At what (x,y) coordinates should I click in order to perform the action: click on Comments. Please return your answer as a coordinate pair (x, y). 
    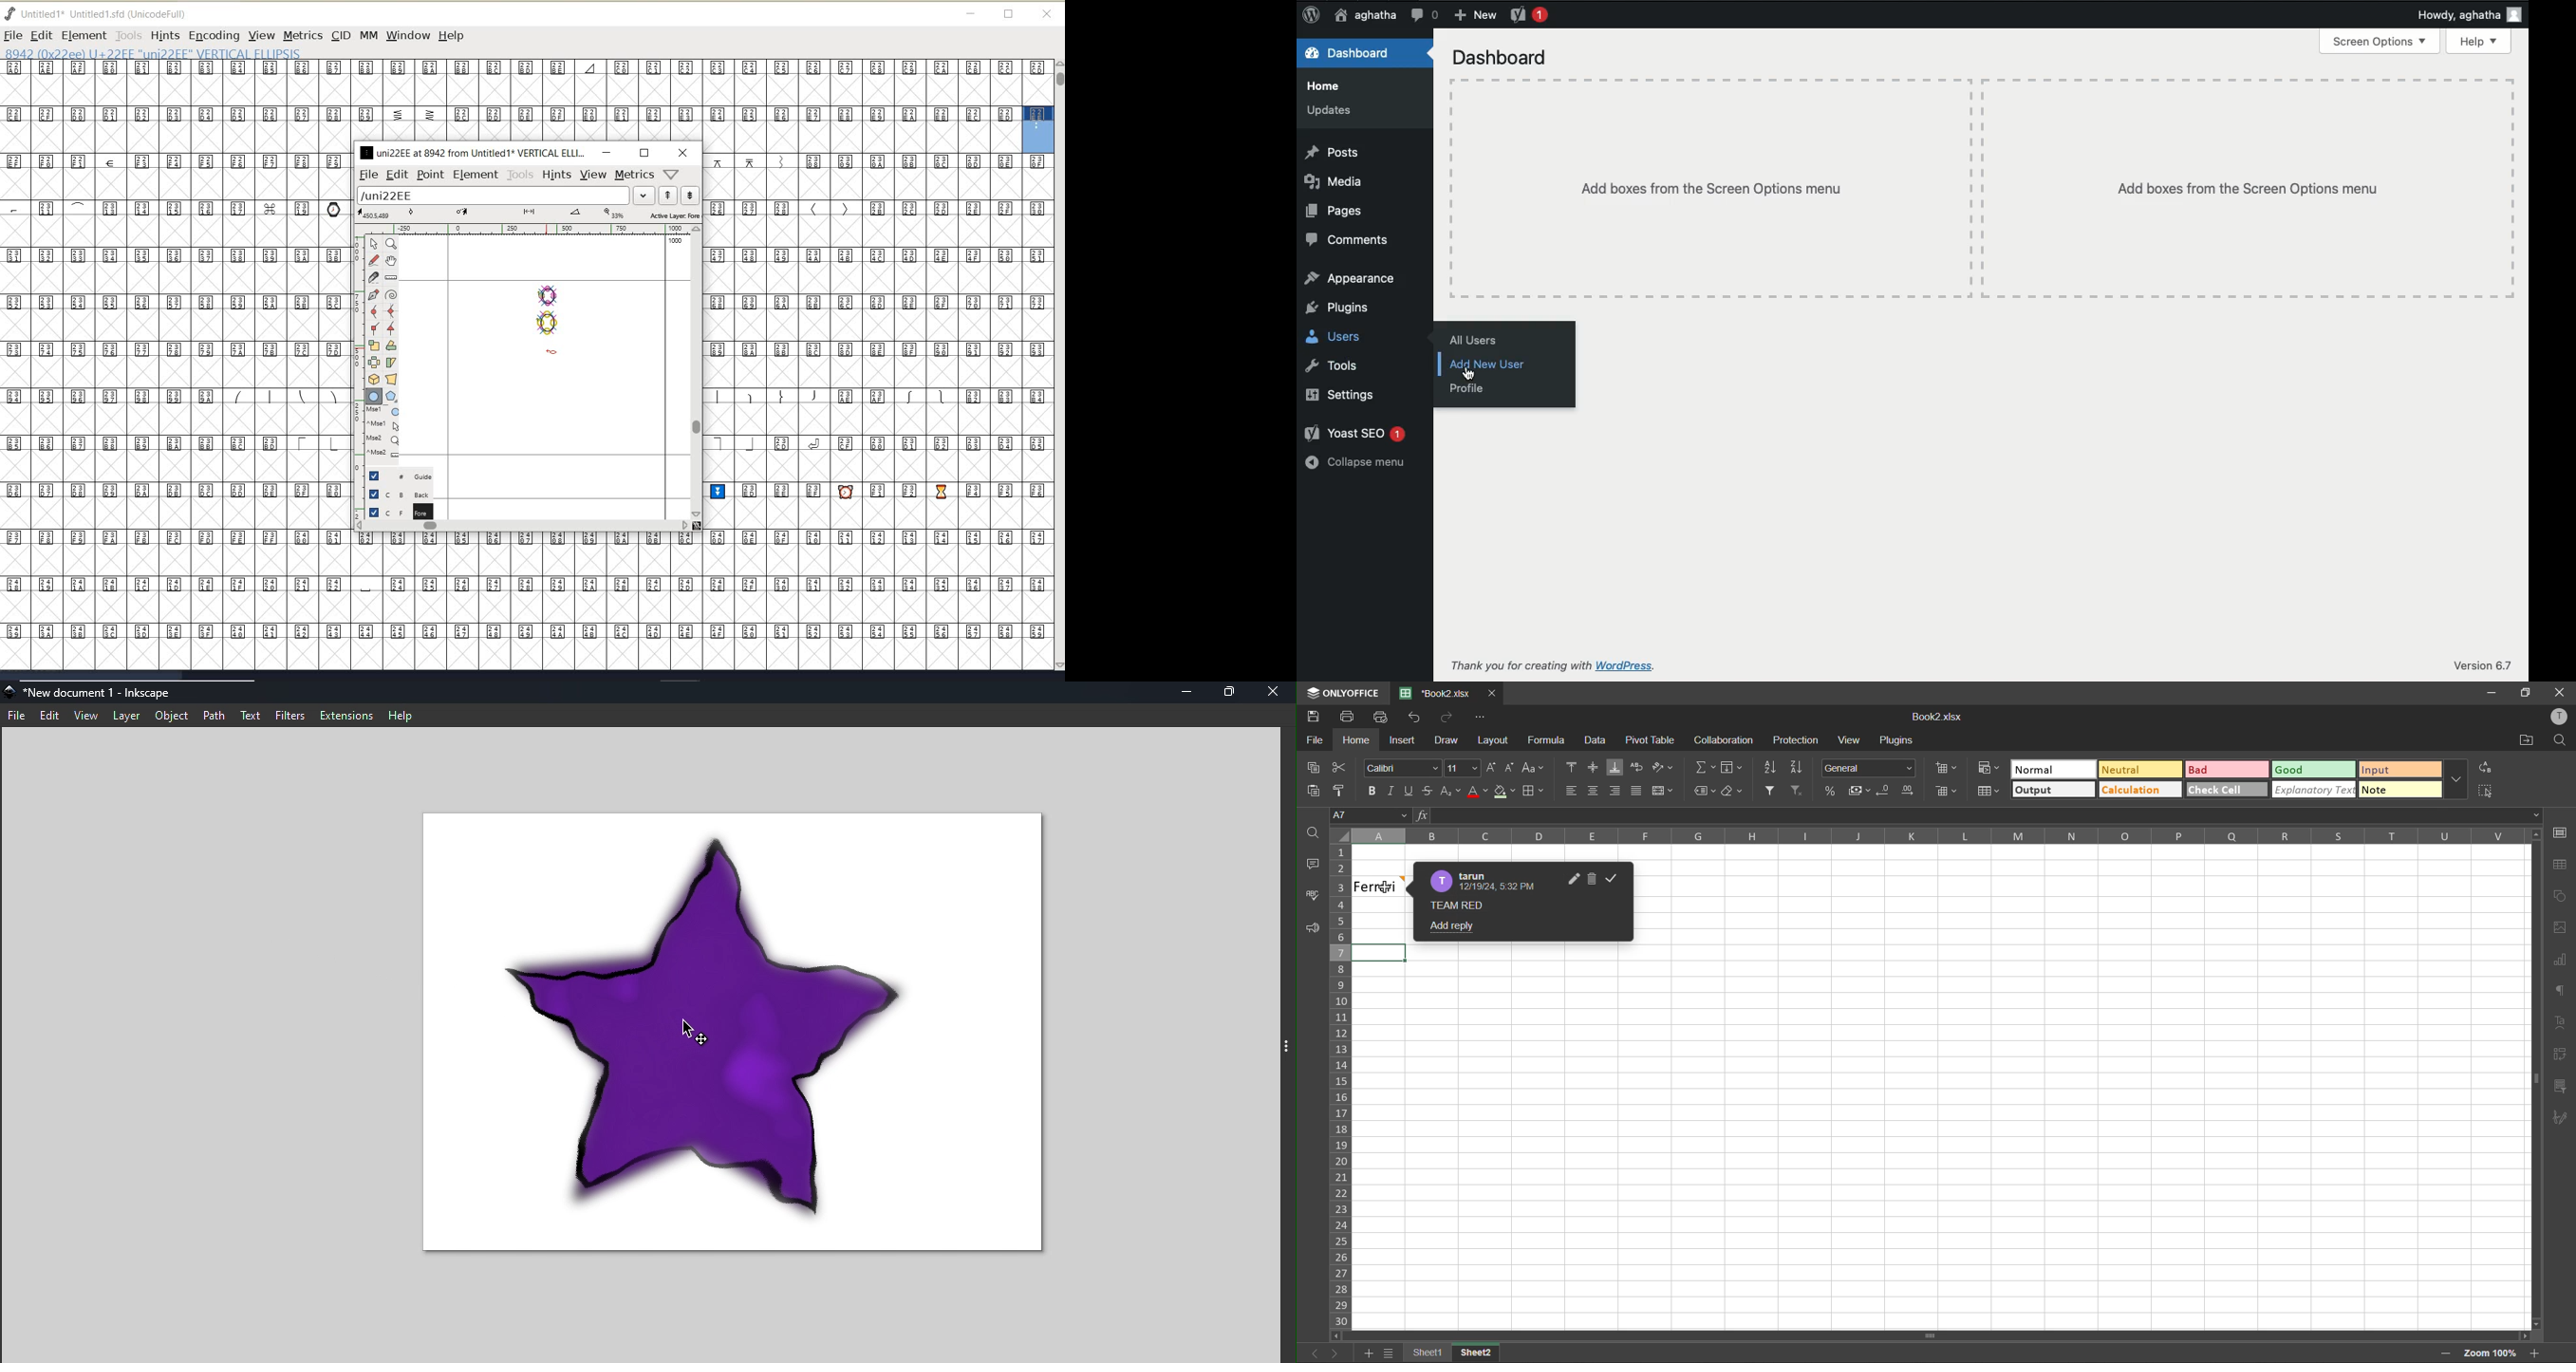
    Looking at the image, I should click on (1346, 239).